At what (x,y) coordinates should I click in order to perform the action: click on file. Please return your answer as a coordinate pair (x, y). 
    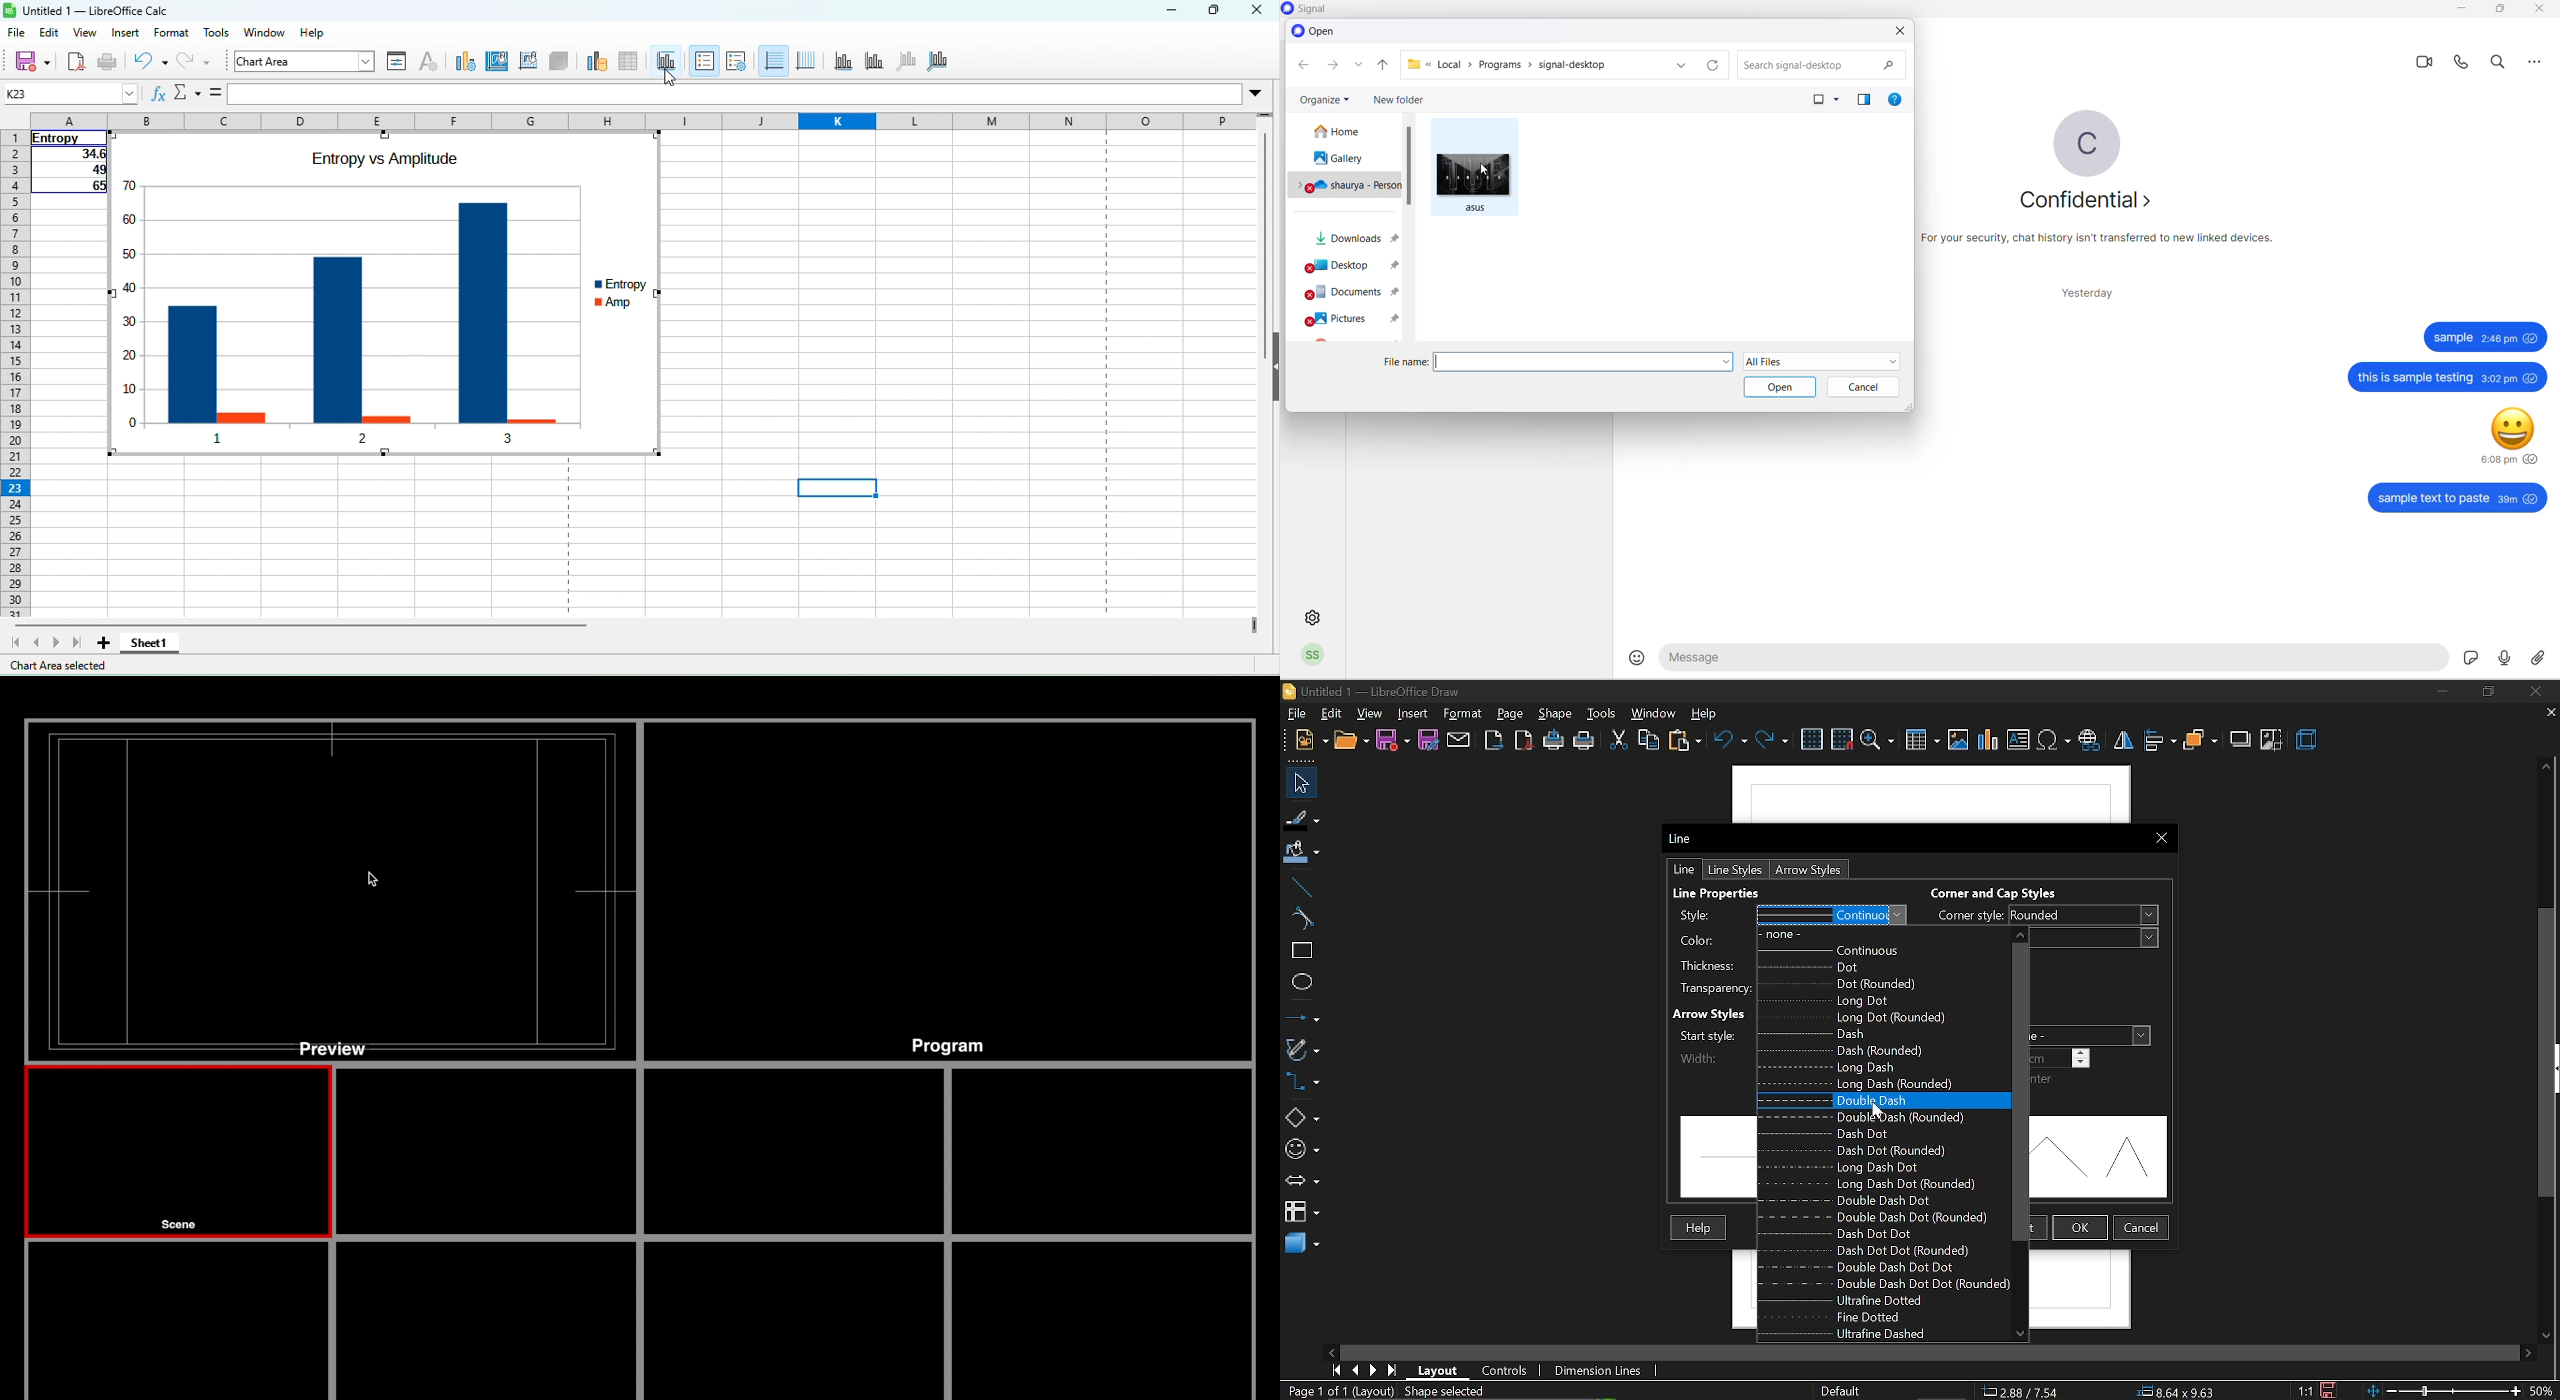
    Looking at the image, I should click on (18, 36).